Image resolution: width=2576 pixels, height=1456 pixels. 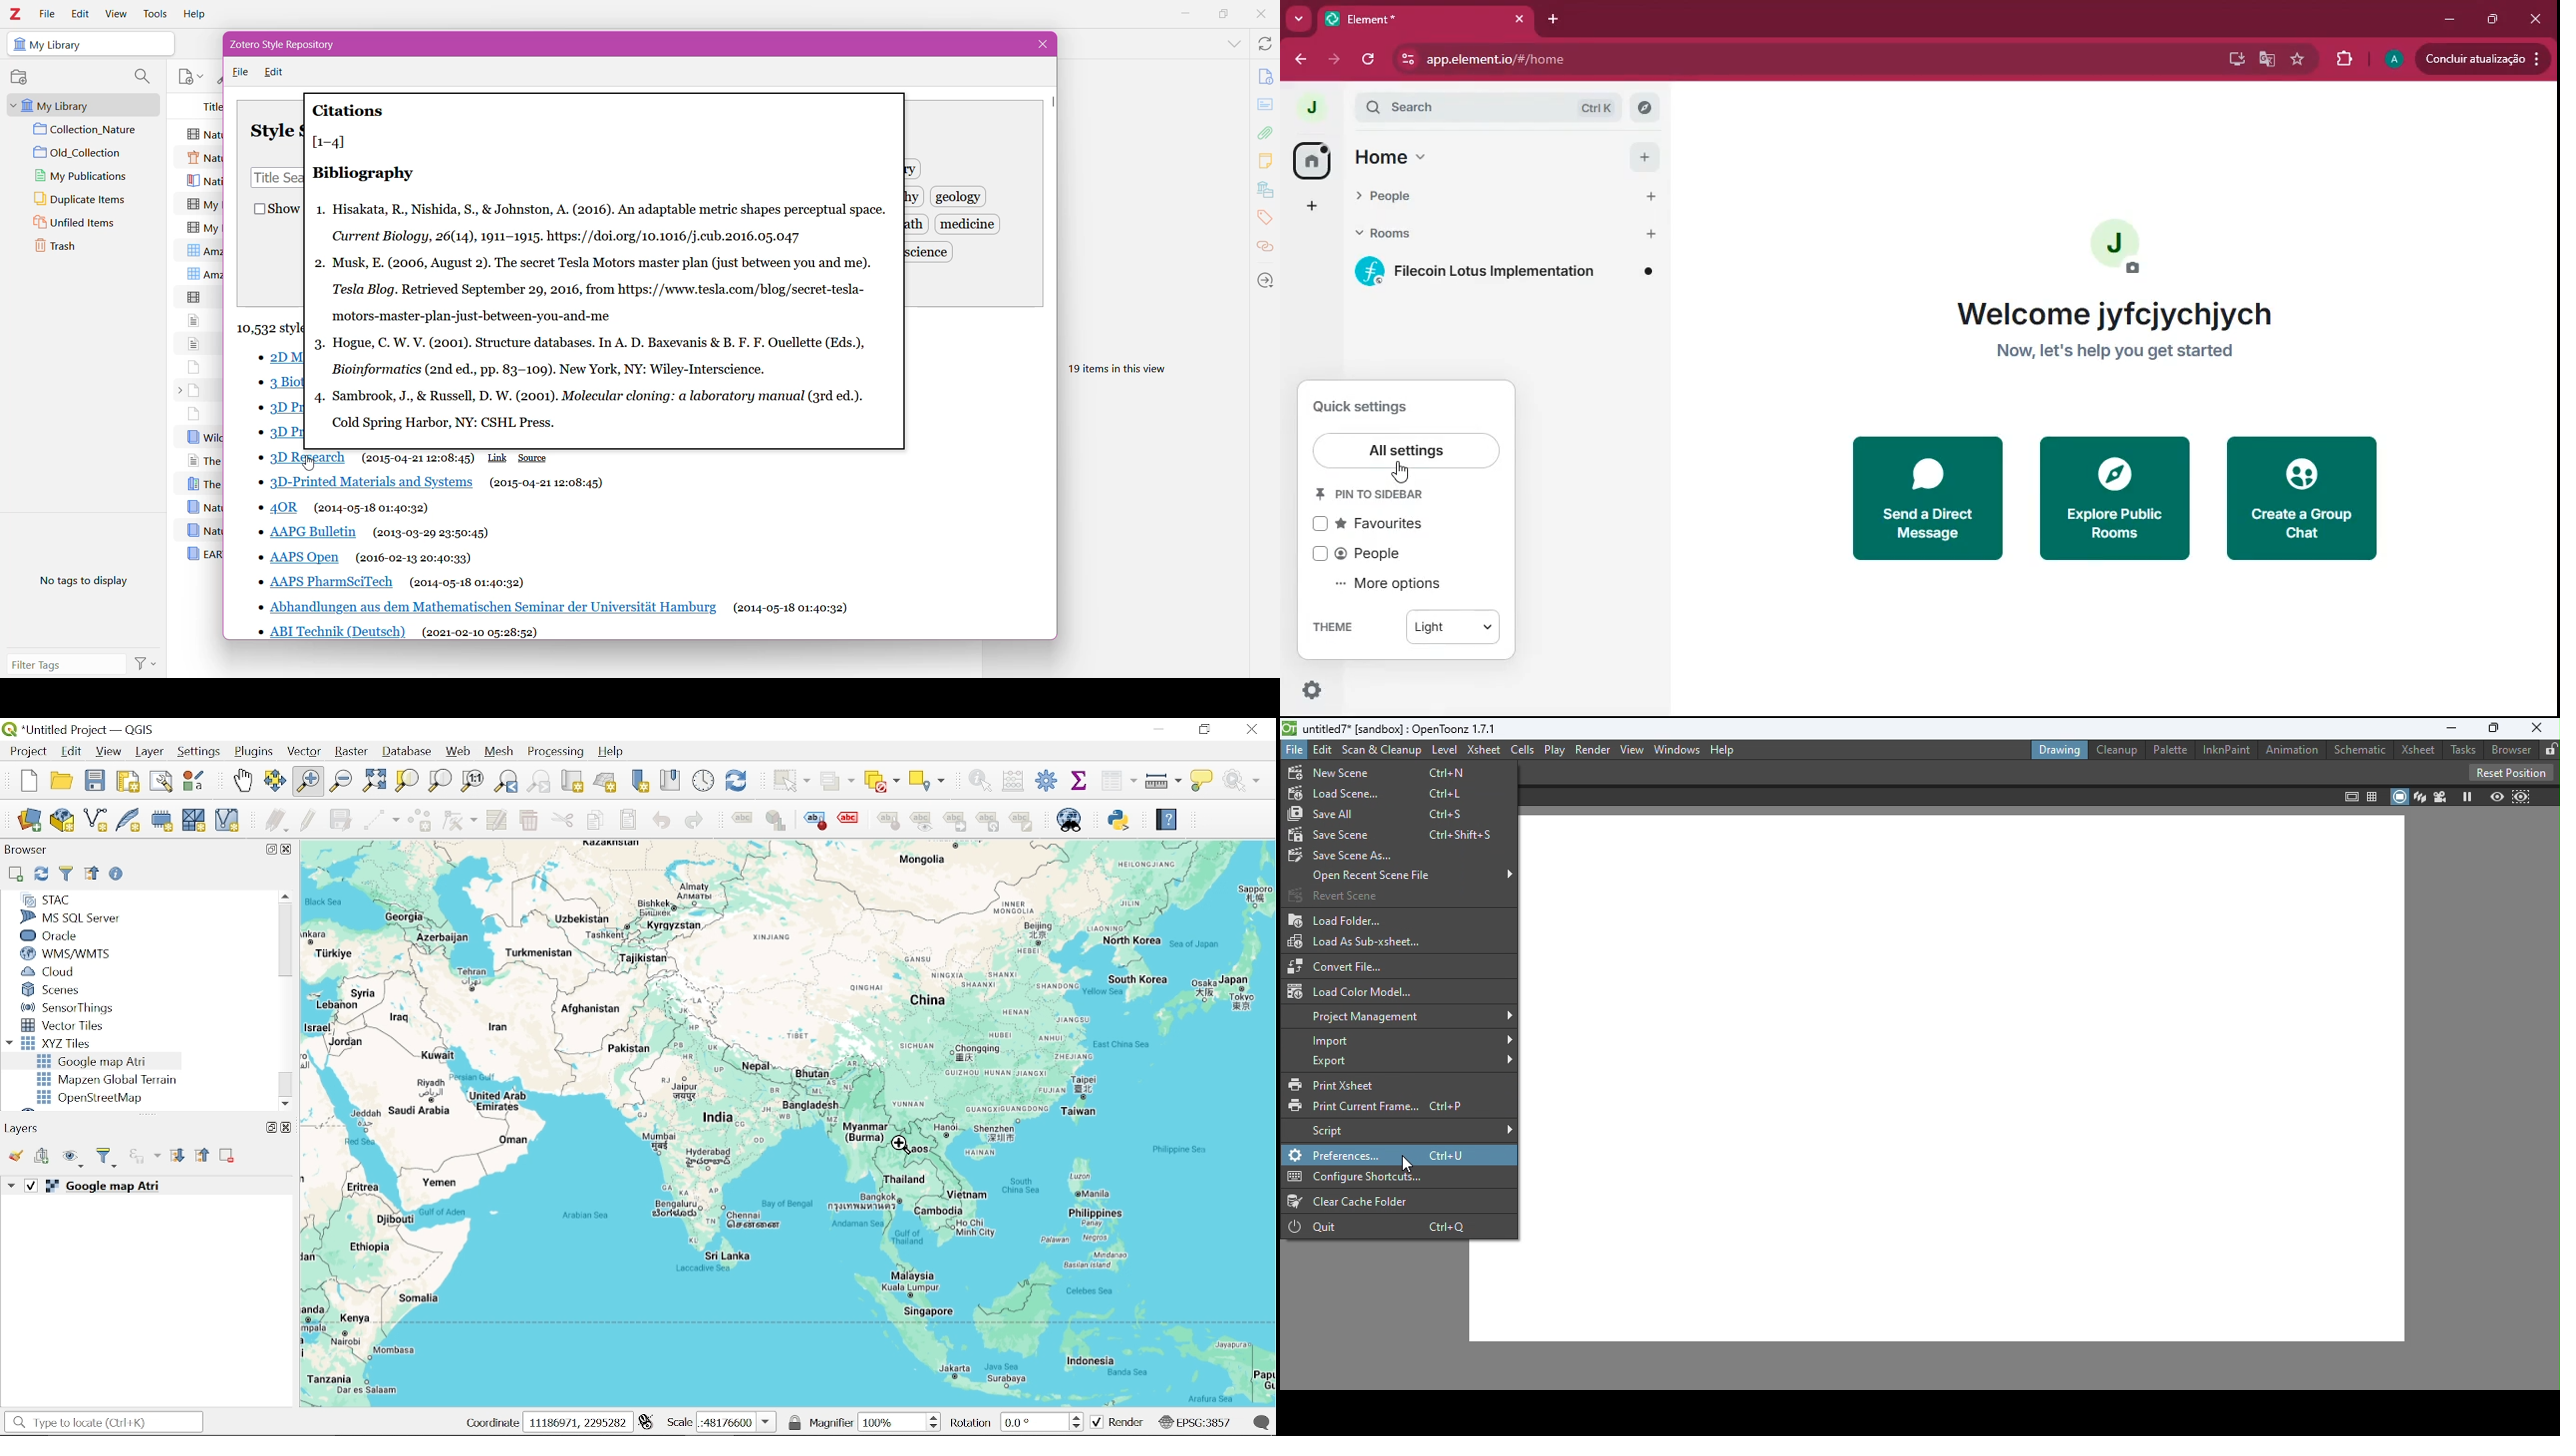 I want to click on Help, so click(x=197, y=13).